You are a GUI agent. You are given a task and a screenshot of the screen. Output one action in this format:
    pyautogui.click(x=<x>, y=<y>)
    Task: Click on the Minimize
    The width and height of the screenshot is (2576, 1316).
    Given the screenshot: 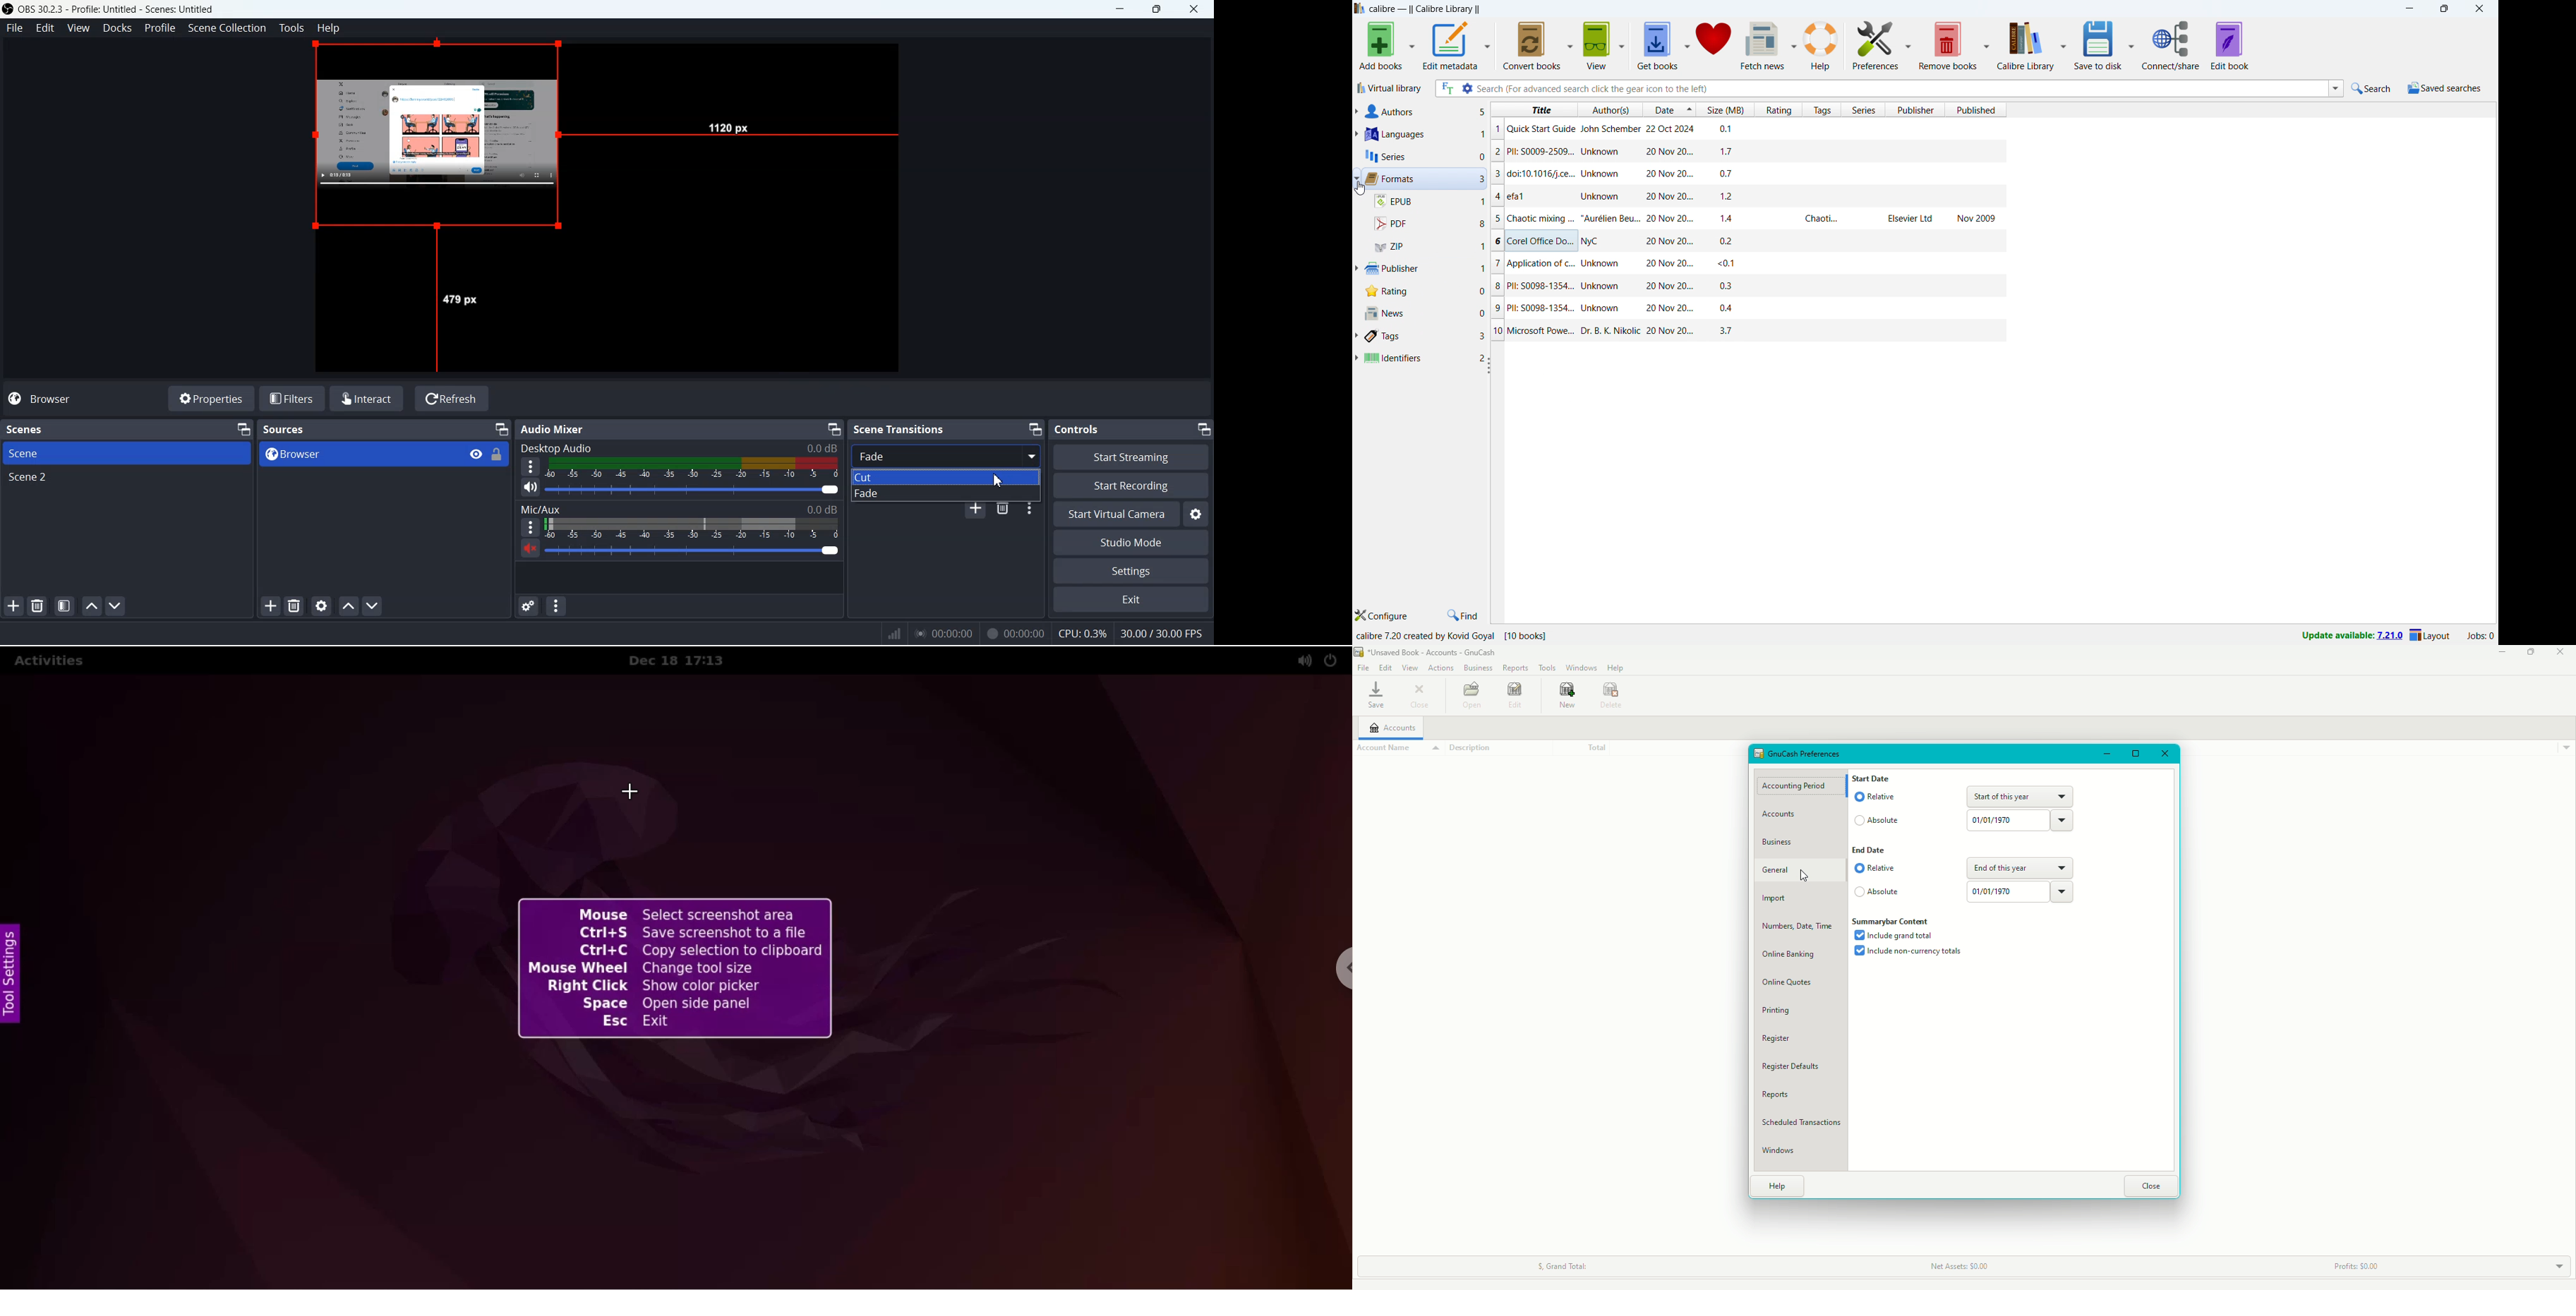 What is the action you would take?
    pyautogui.click(x=243, y=429)
    